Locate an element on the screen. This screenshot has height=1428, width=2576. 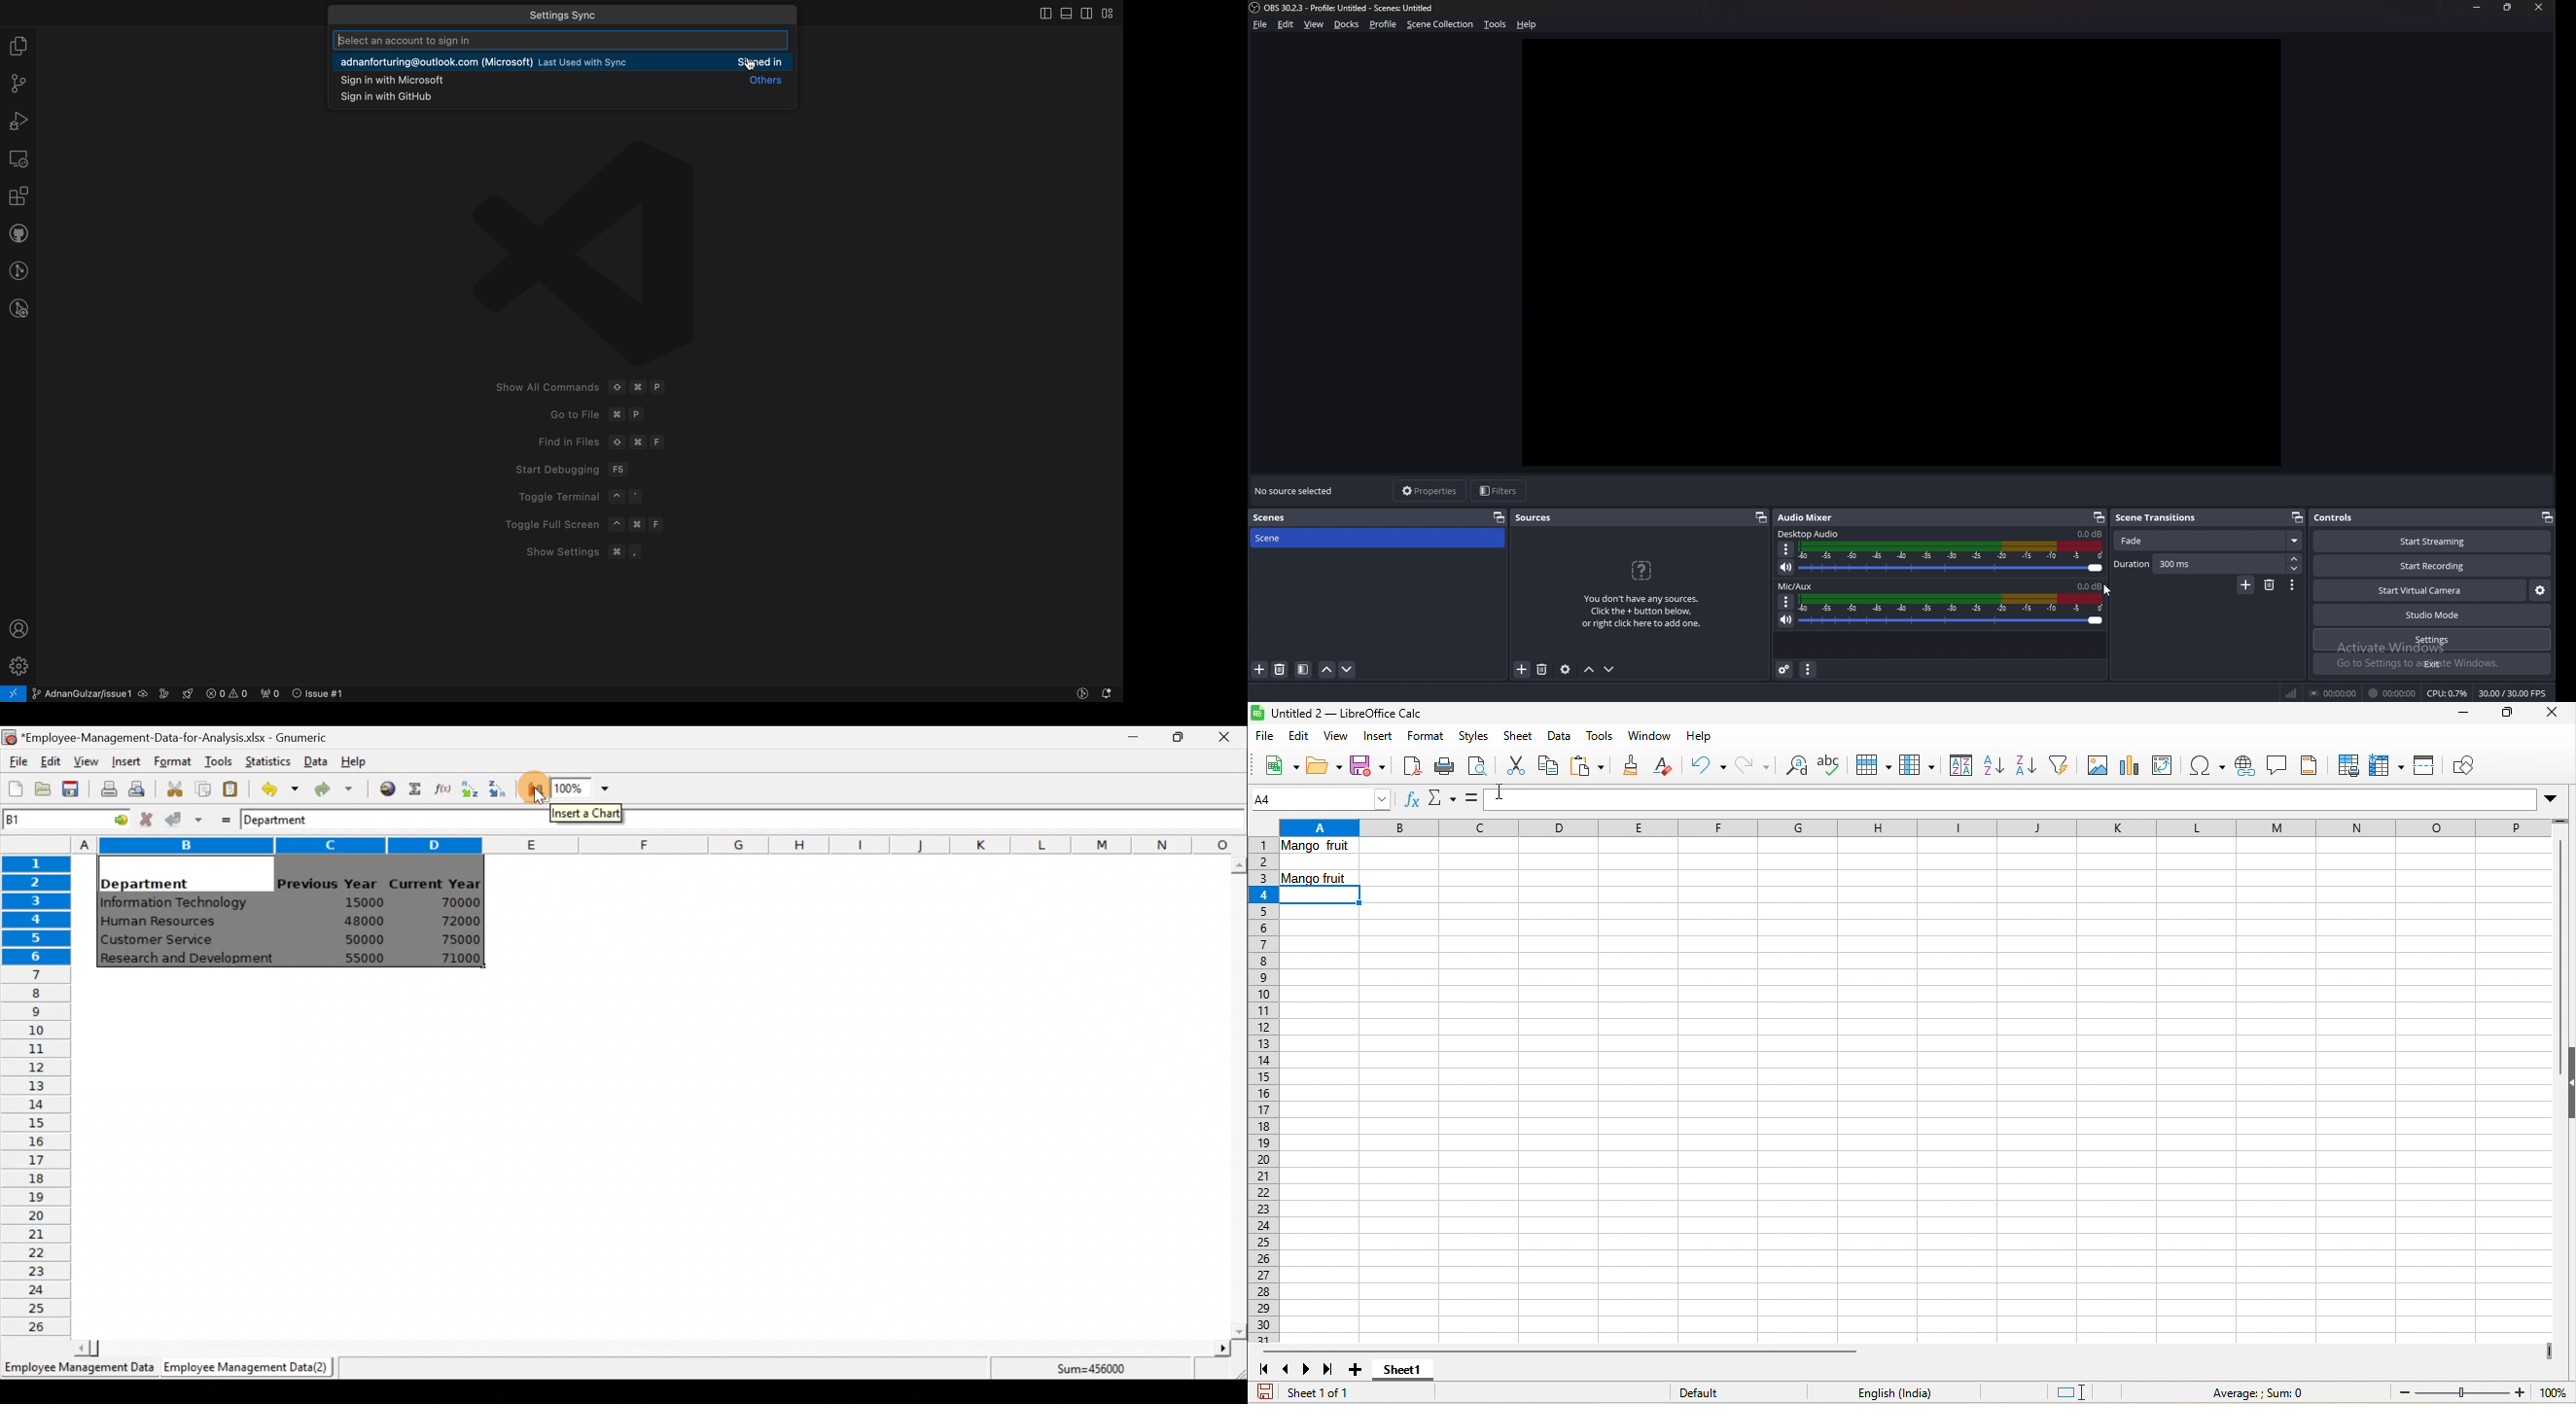
50000 is located at coordinates (368, 939).